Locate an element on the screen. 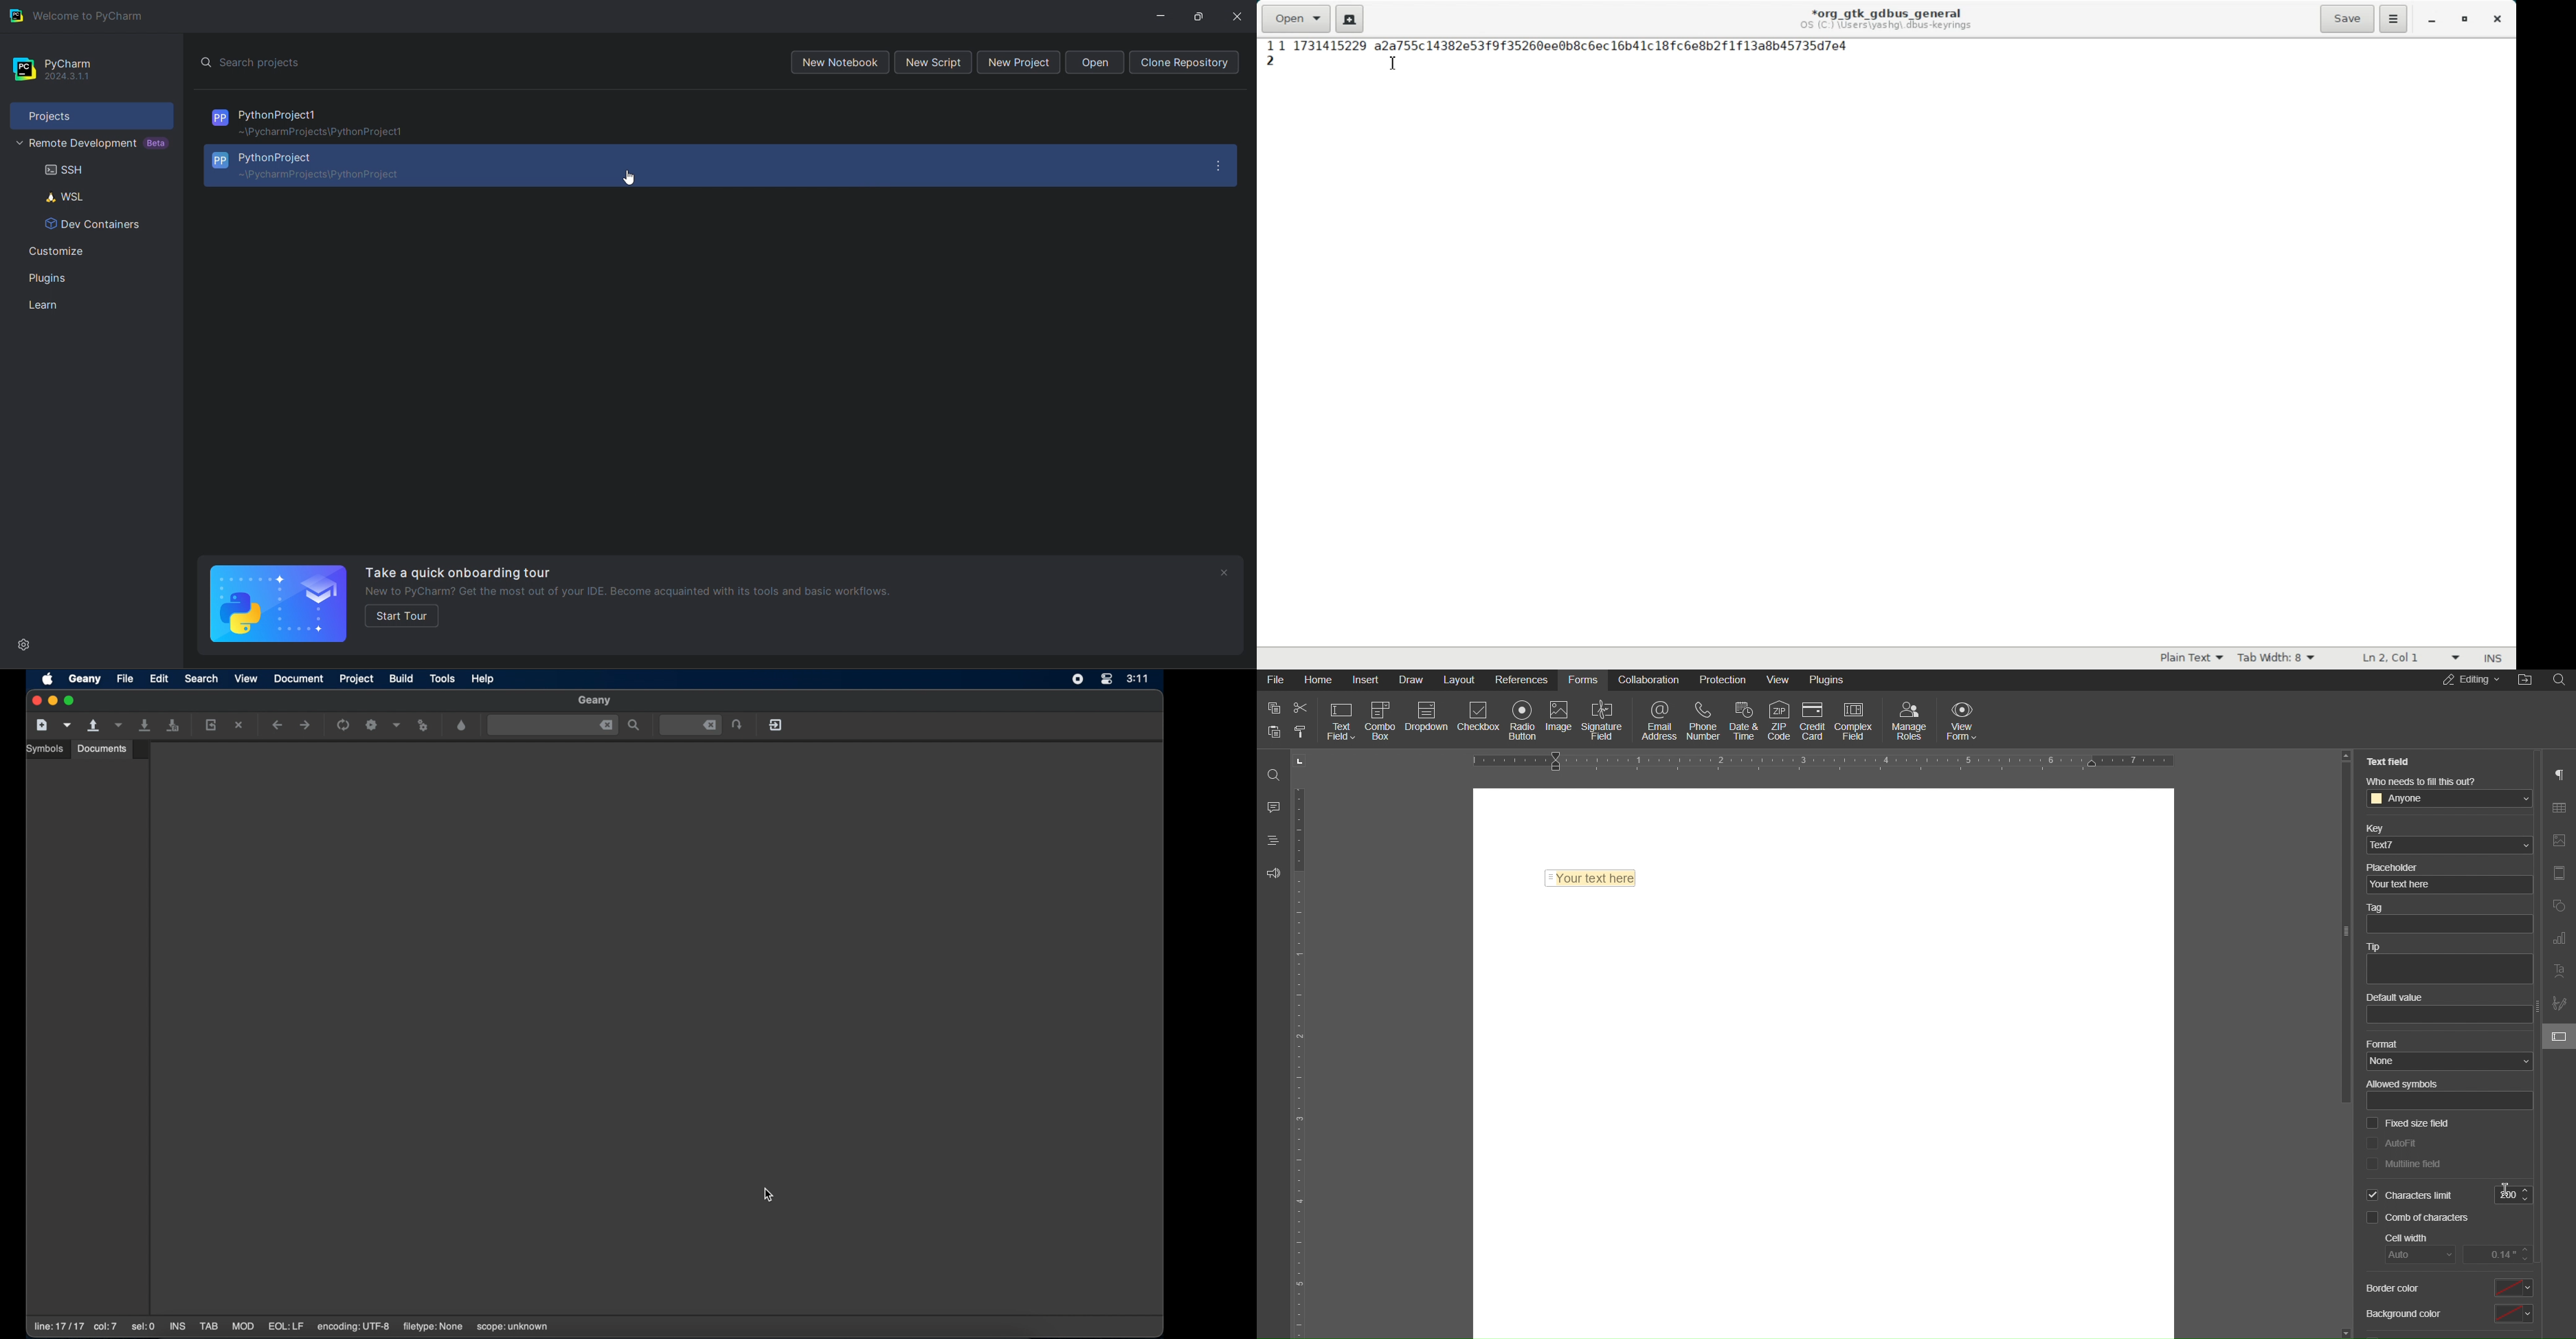 This screenshot has width=2576, height=1344. Hamburger Settings is located at coordinates (2394, 18).